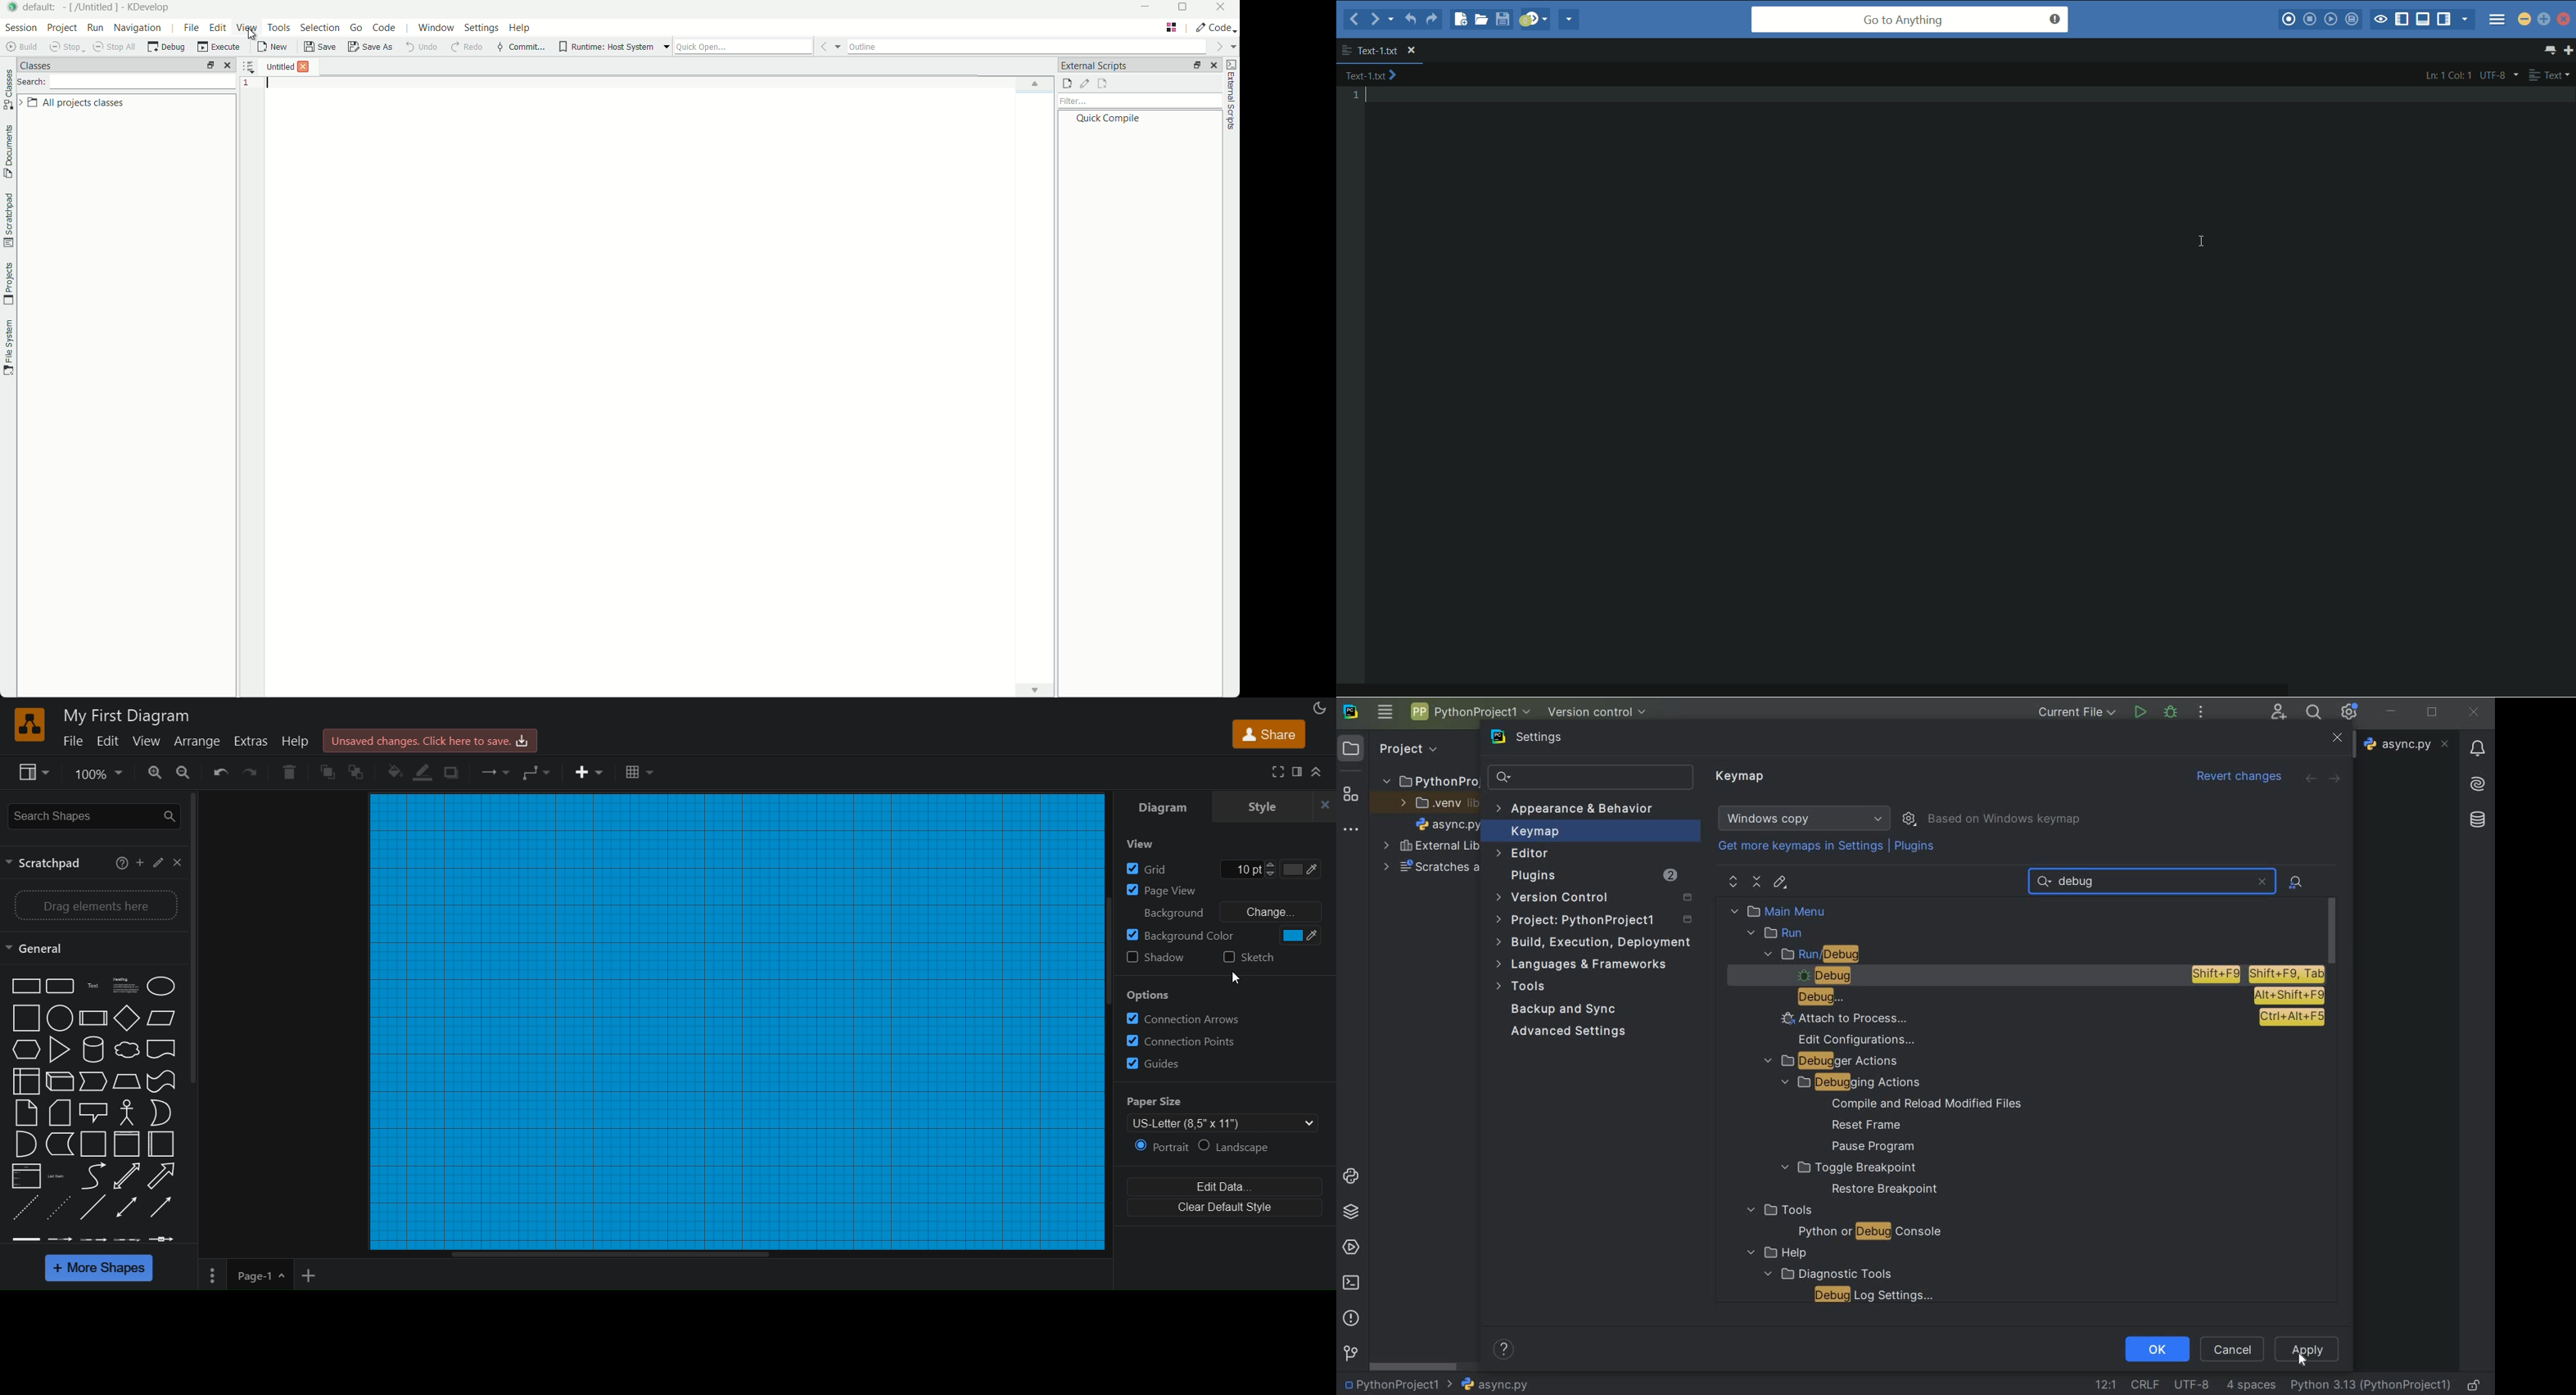 The width and height of the screenshot is (2576, 1400). Describe the element at coordinates (1157, 959) in the screenshot. I see `shadow` at that location.